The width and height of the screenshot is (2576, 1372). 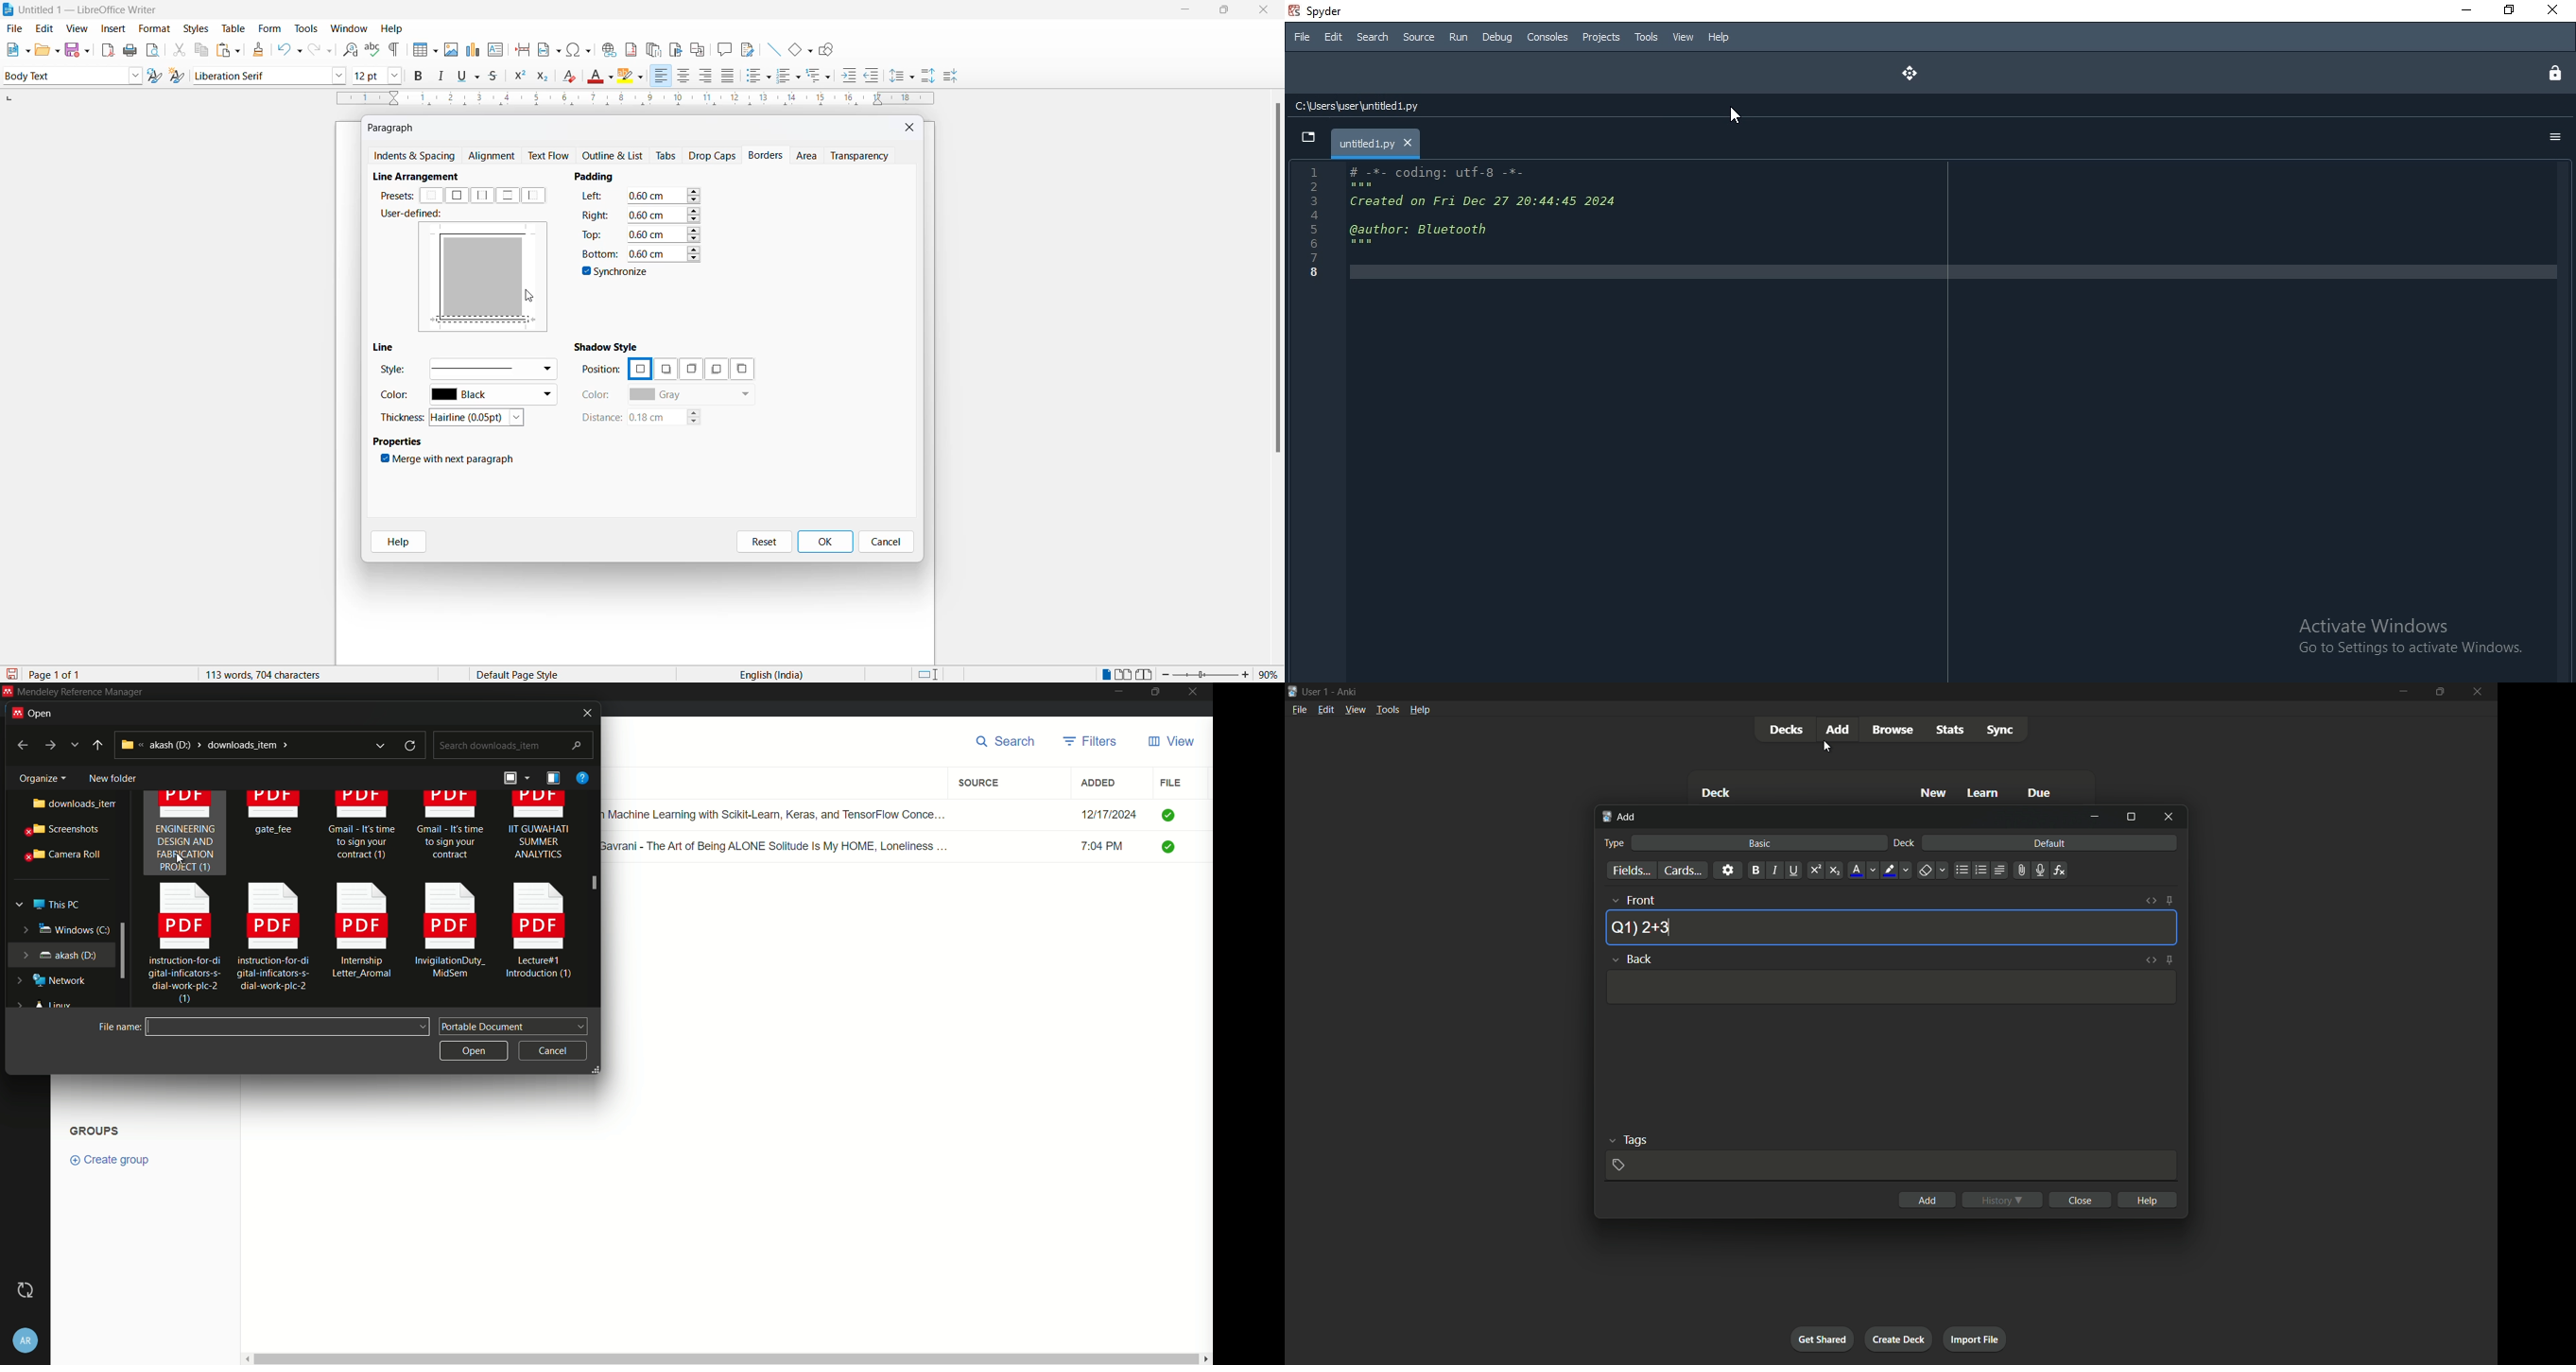 What do you see at coordinates (1951, 730) in the screenshot?
I see `stats` at bounding box center [1951, 730].